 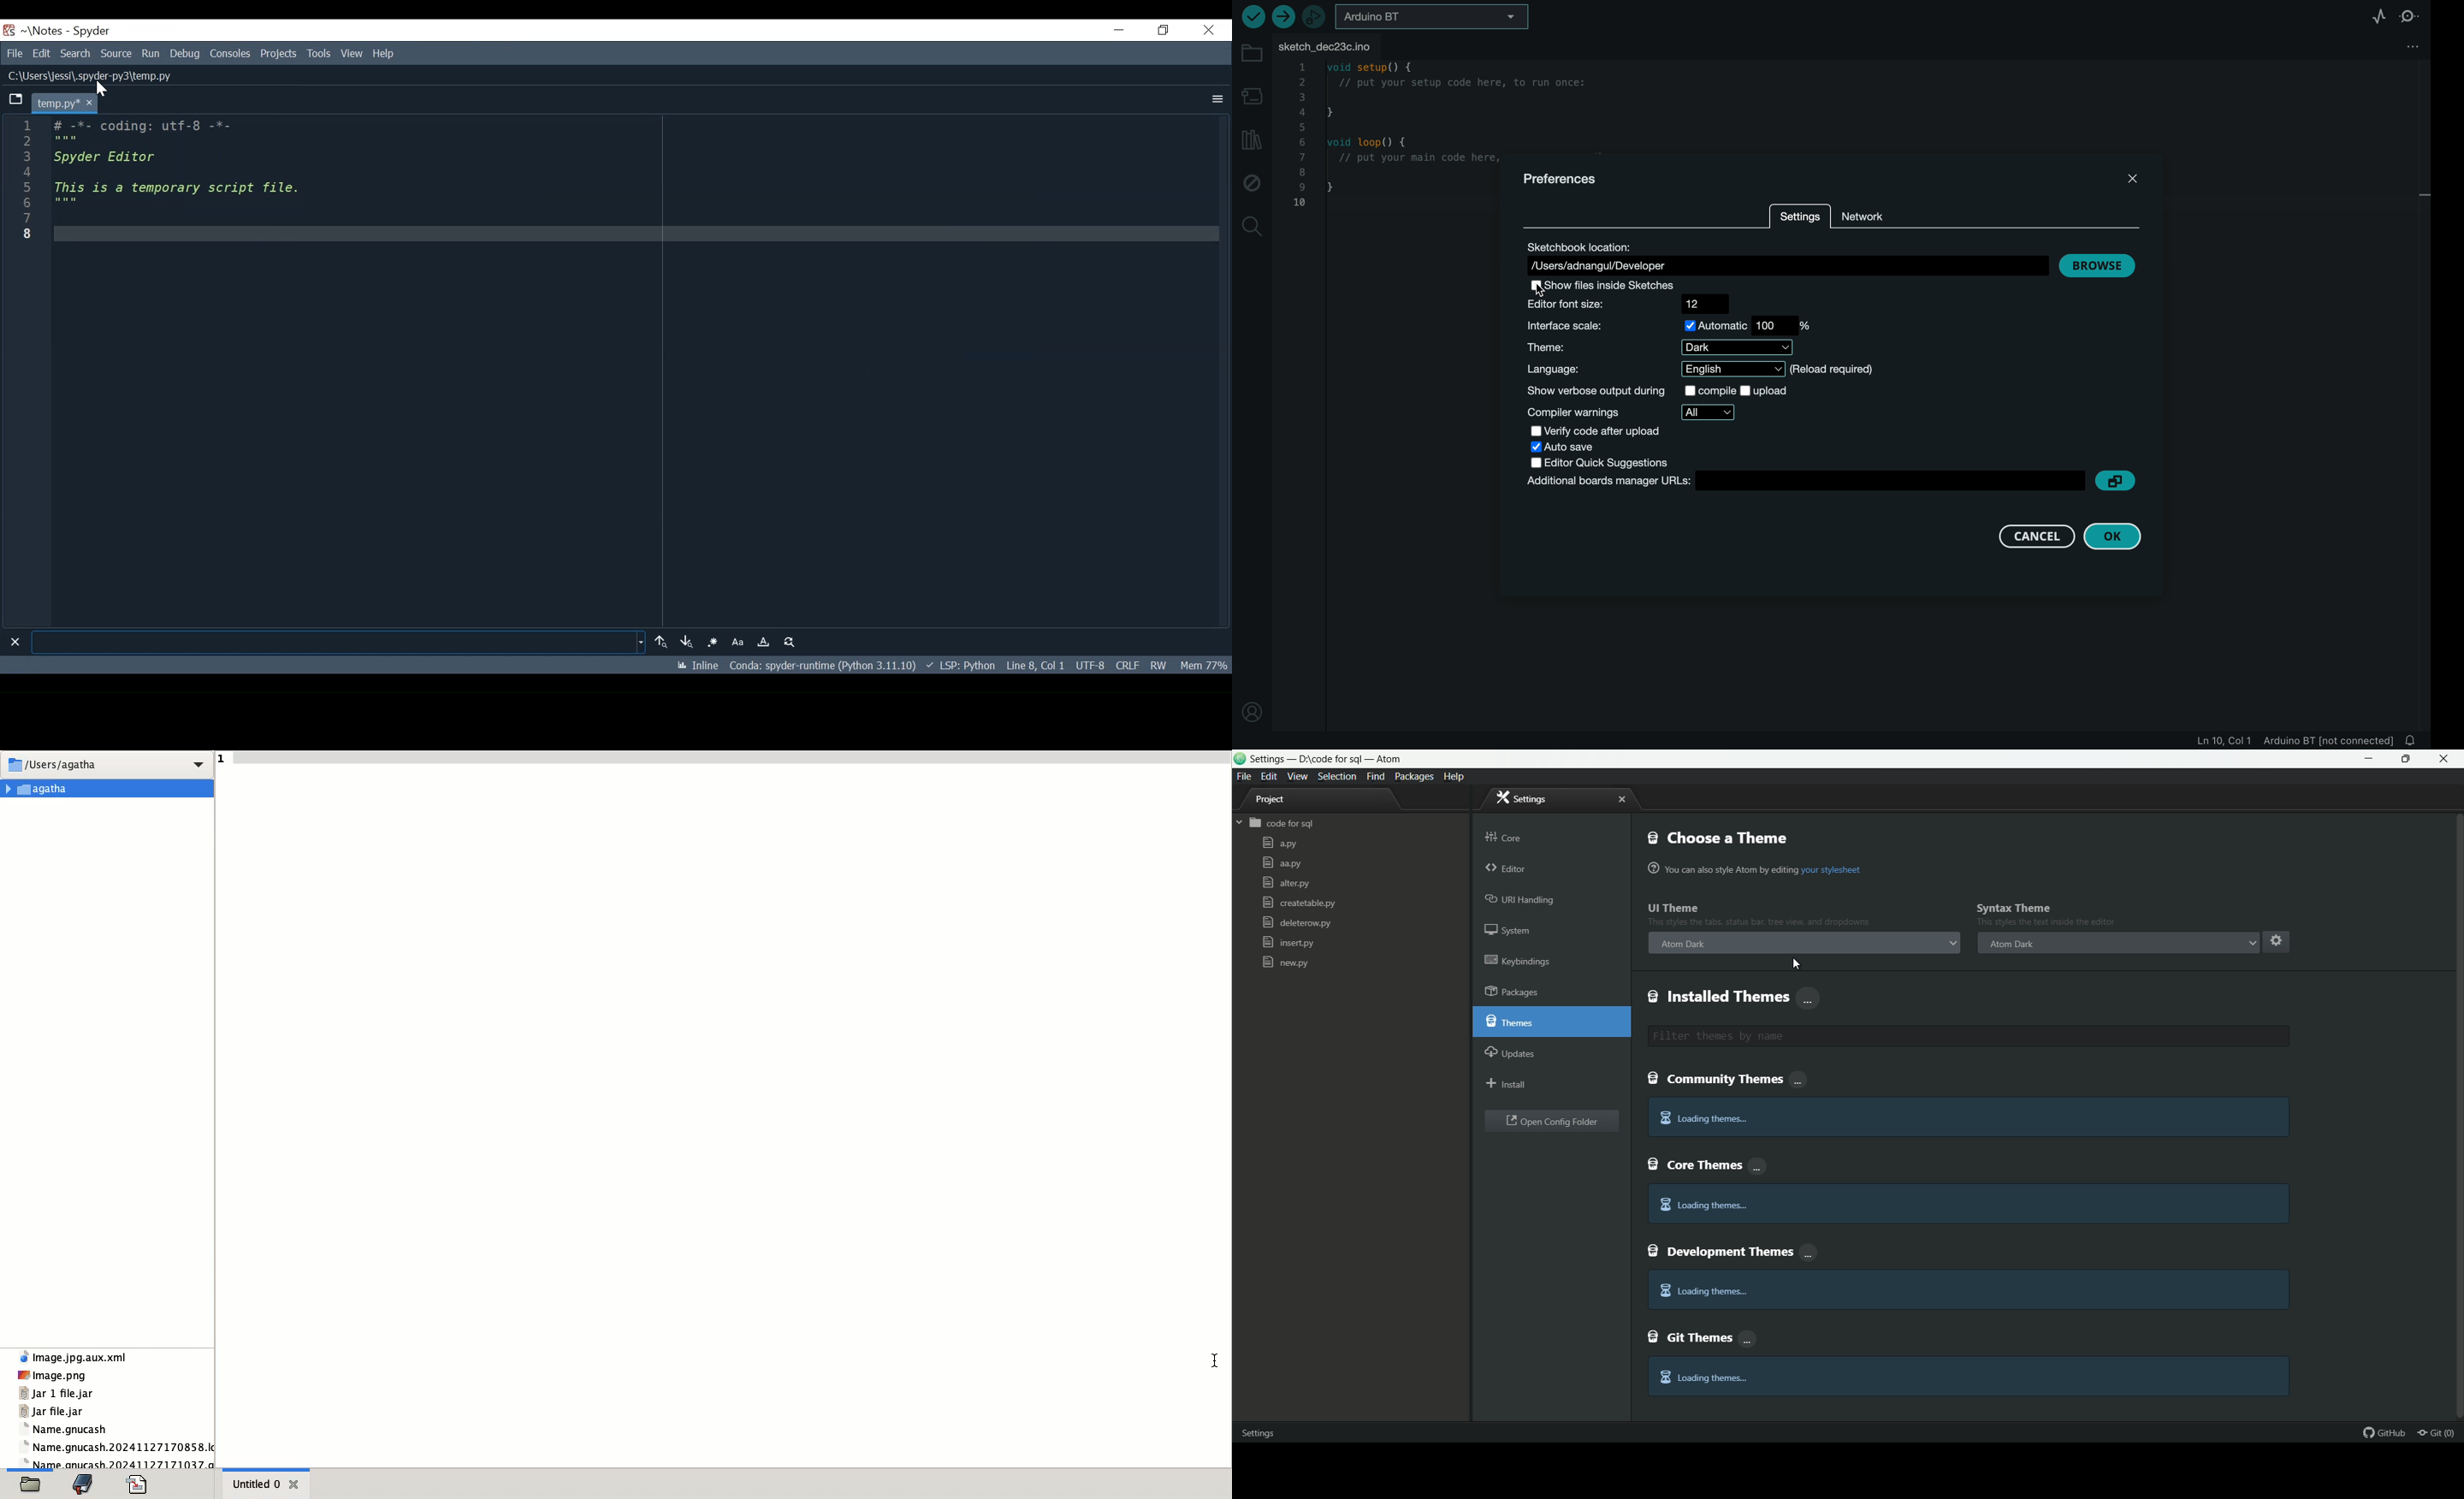 What do you see at coordinates (1512, 991) in the screenshot?
I see `packages` at bounding box center [1512, 991].